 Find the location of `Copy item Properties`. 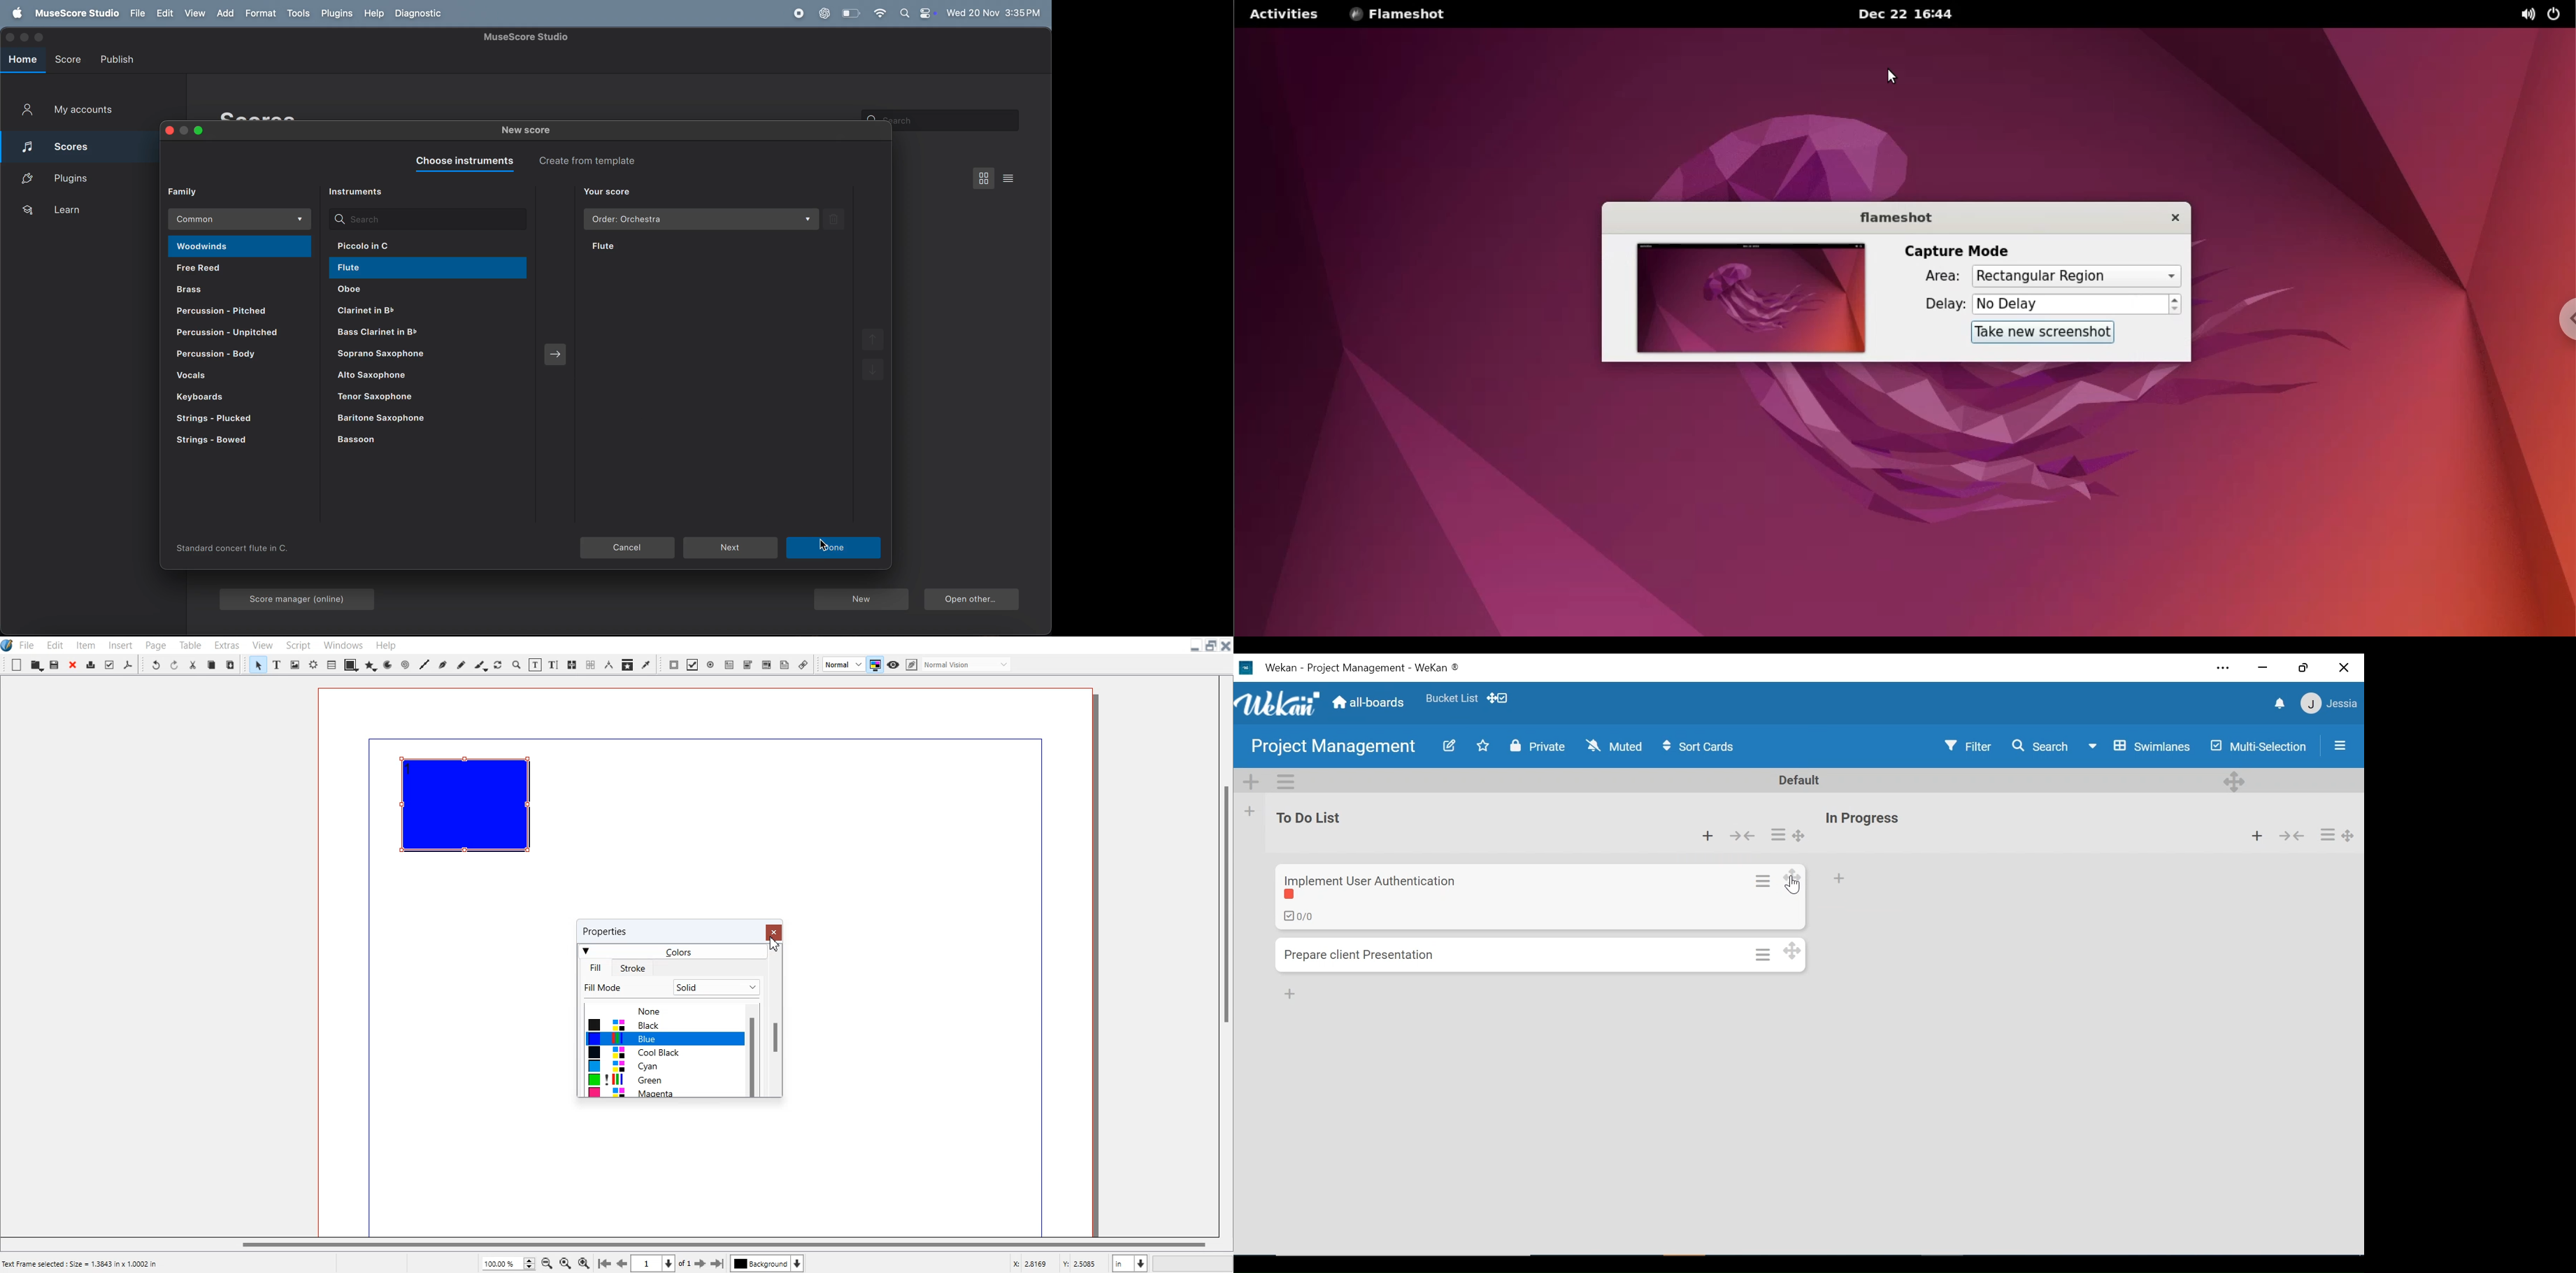

Copy item Properties is located at coordinates (627, 664).